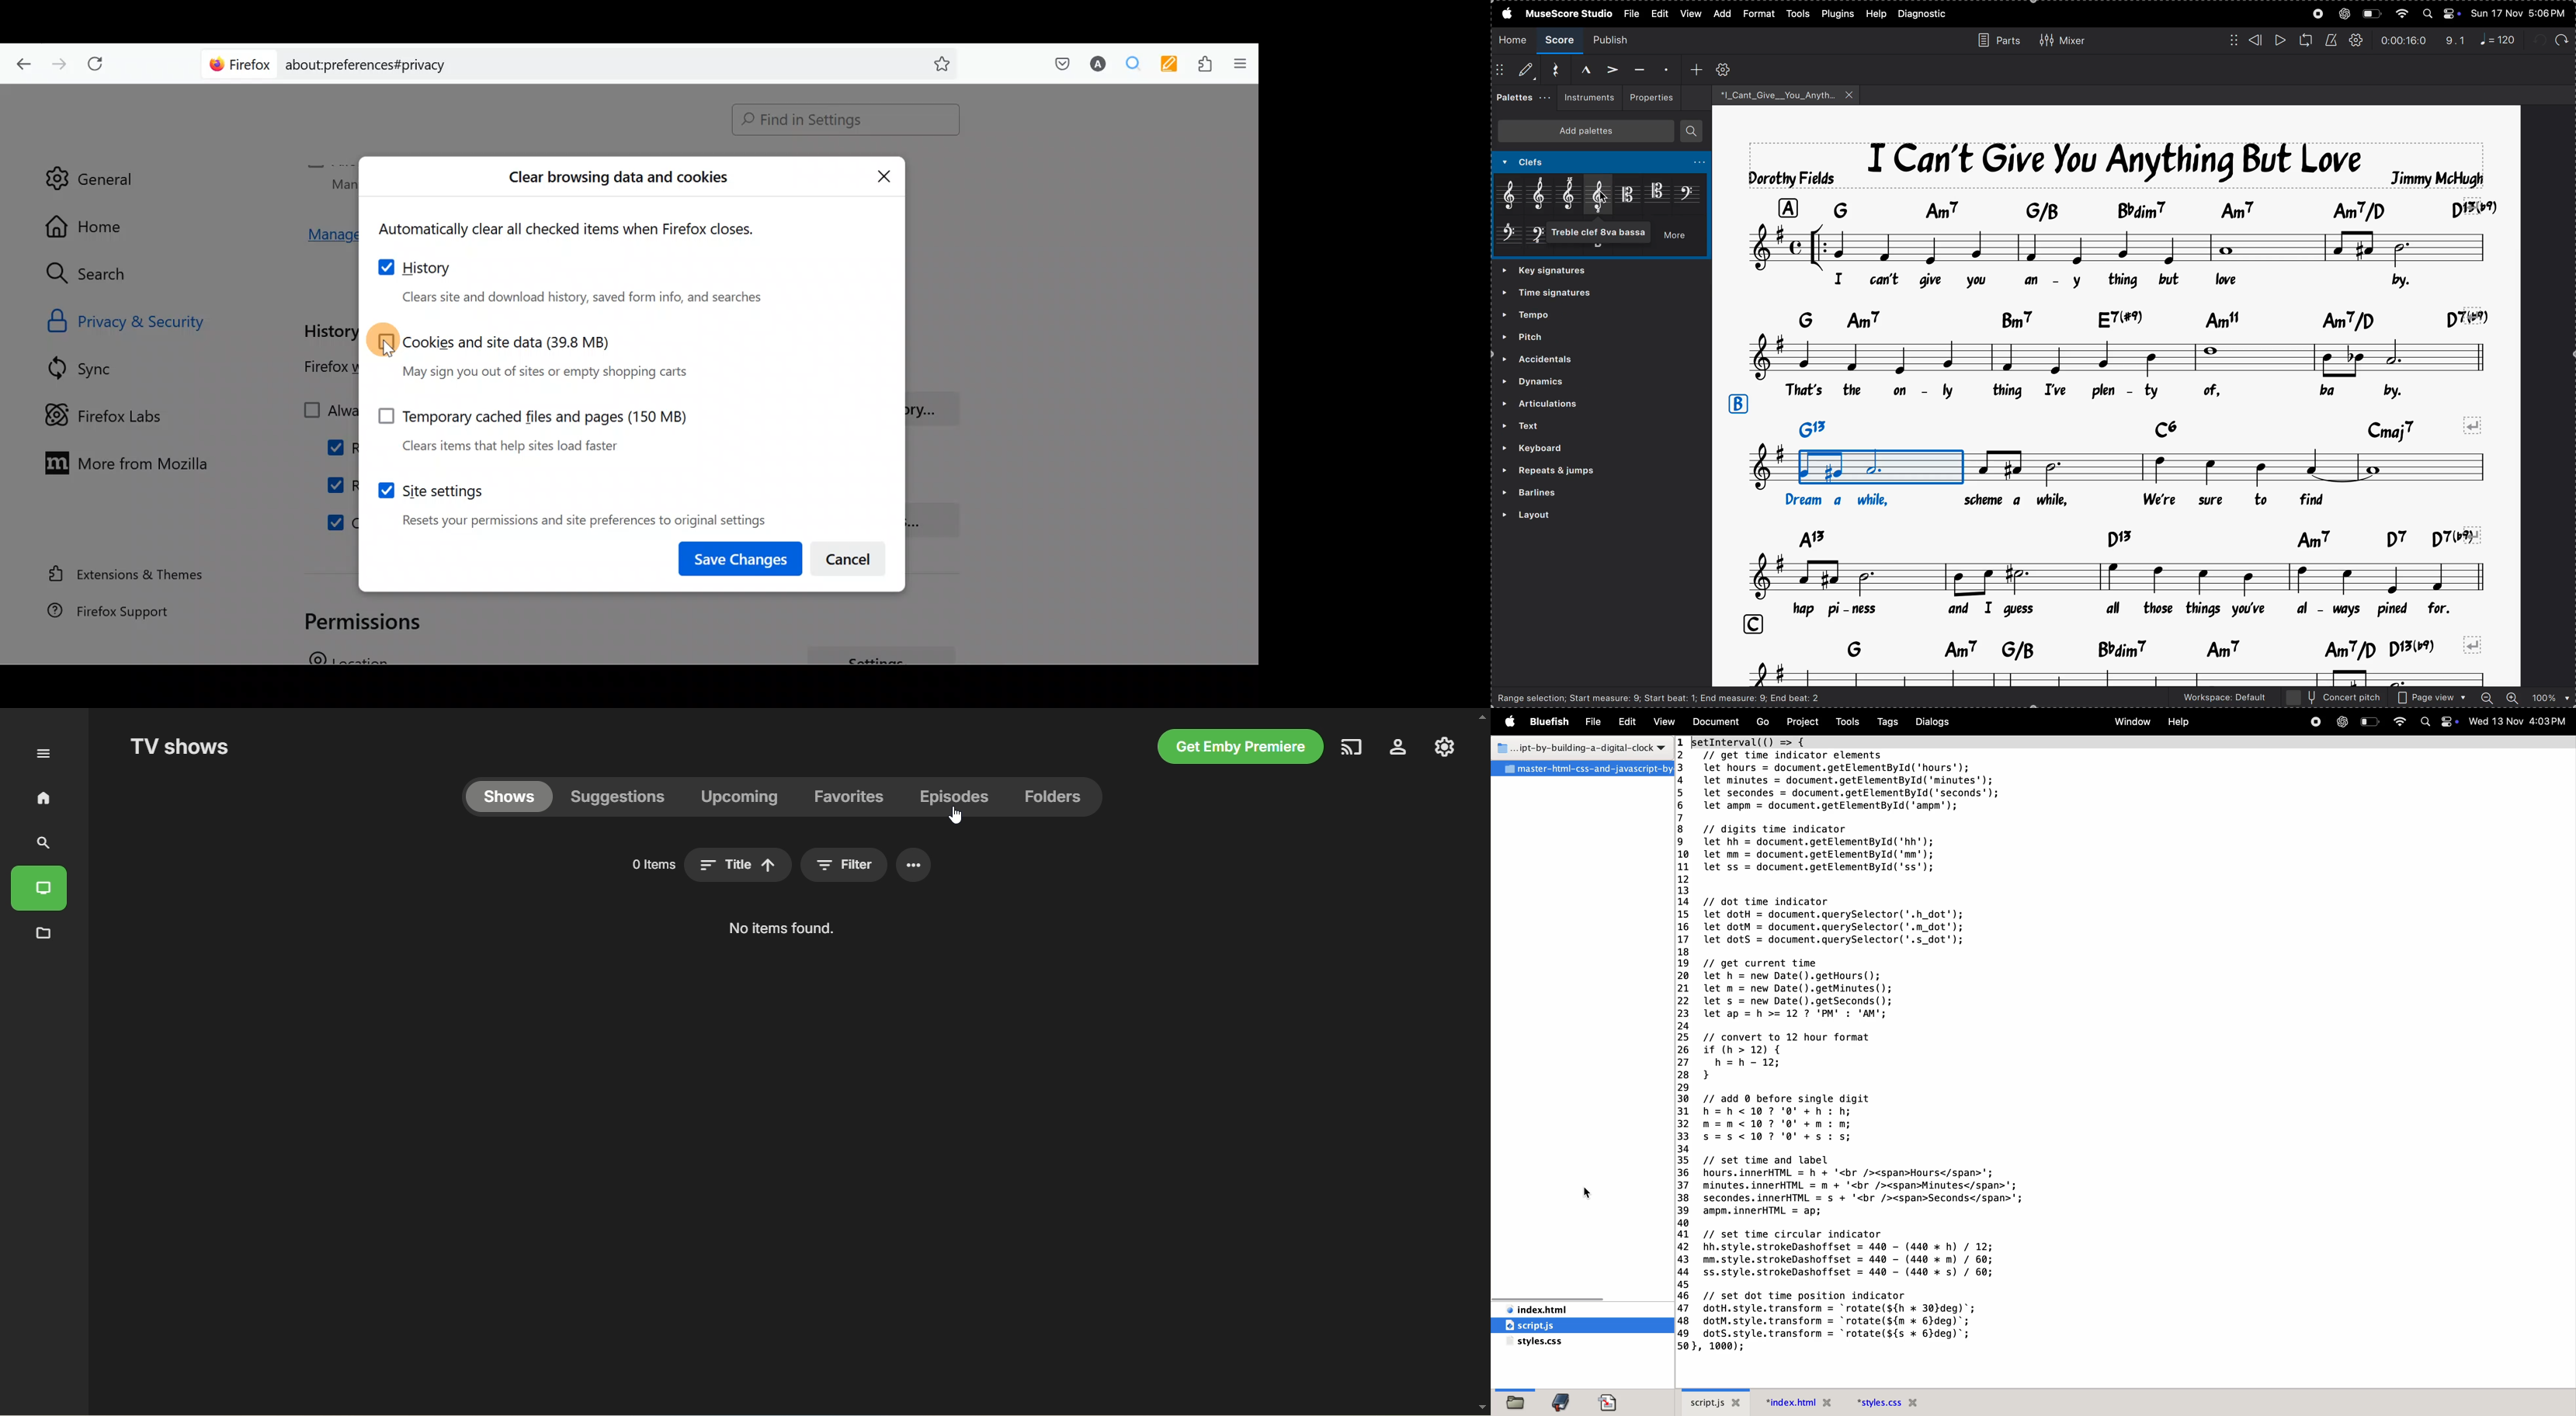 Image resolution: width=2576 pixels, height=1428 pixels. I want to click on view, so click(1658, 13).